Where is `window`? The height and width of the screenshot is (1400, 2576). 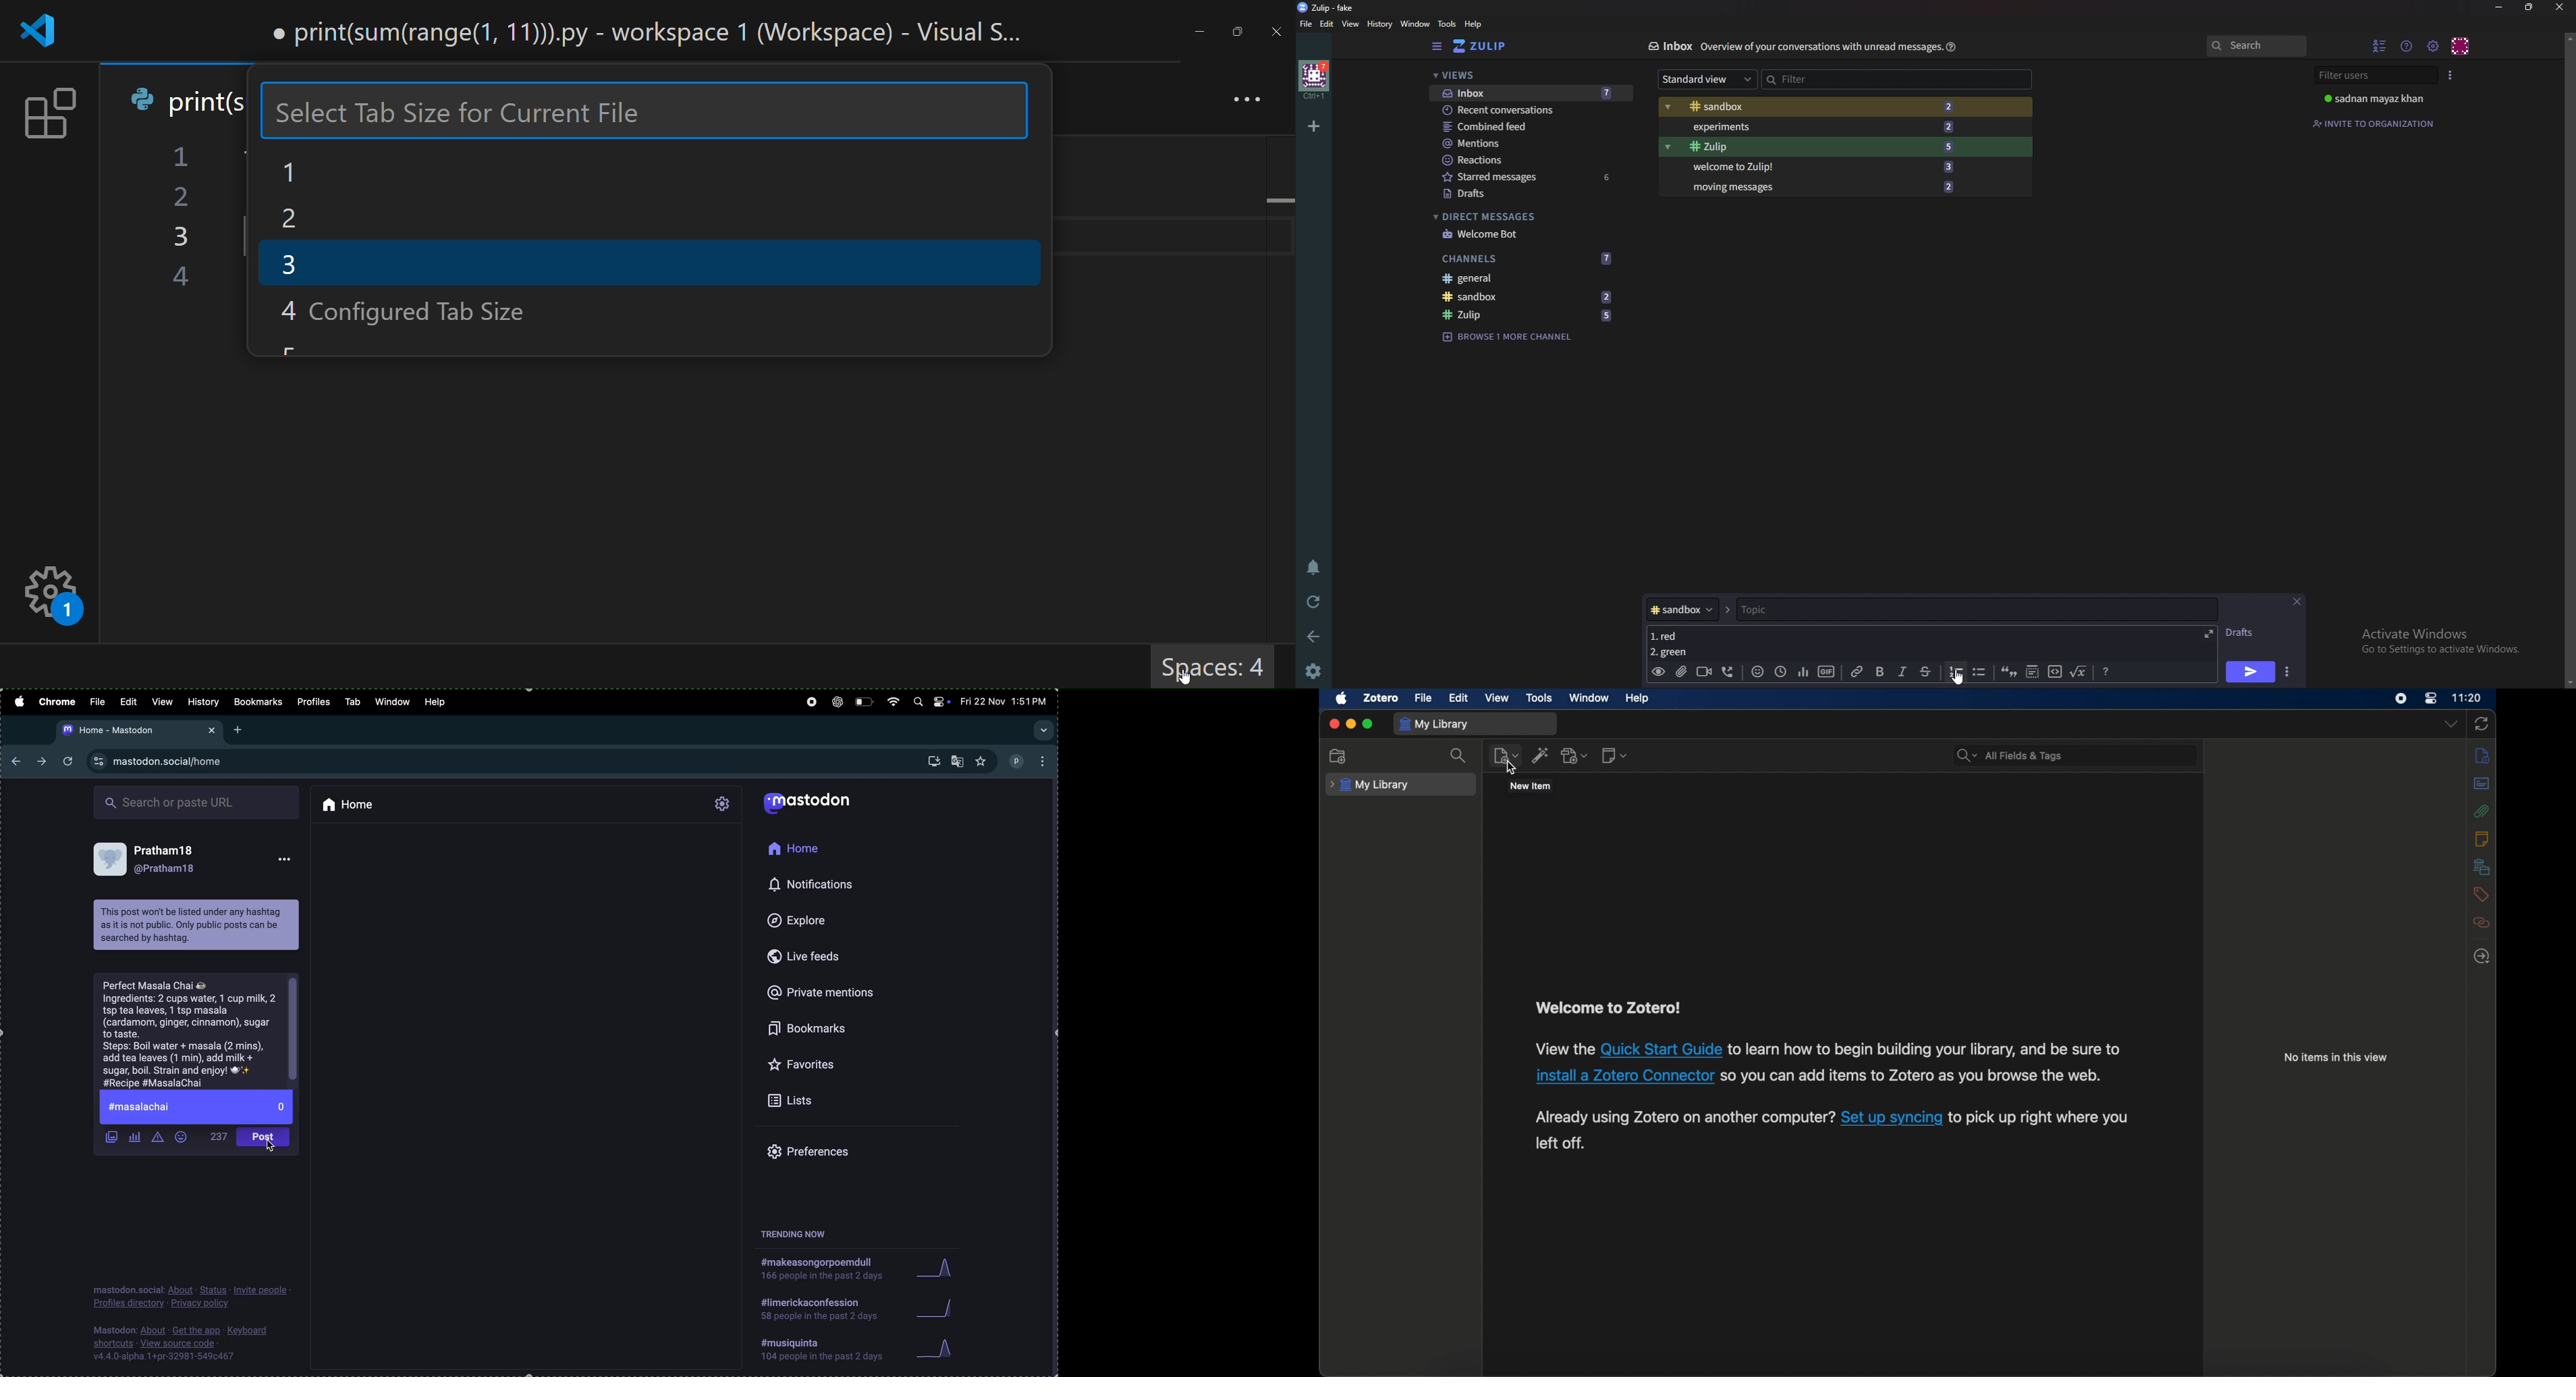 window is located at coordinates (1590, 699).